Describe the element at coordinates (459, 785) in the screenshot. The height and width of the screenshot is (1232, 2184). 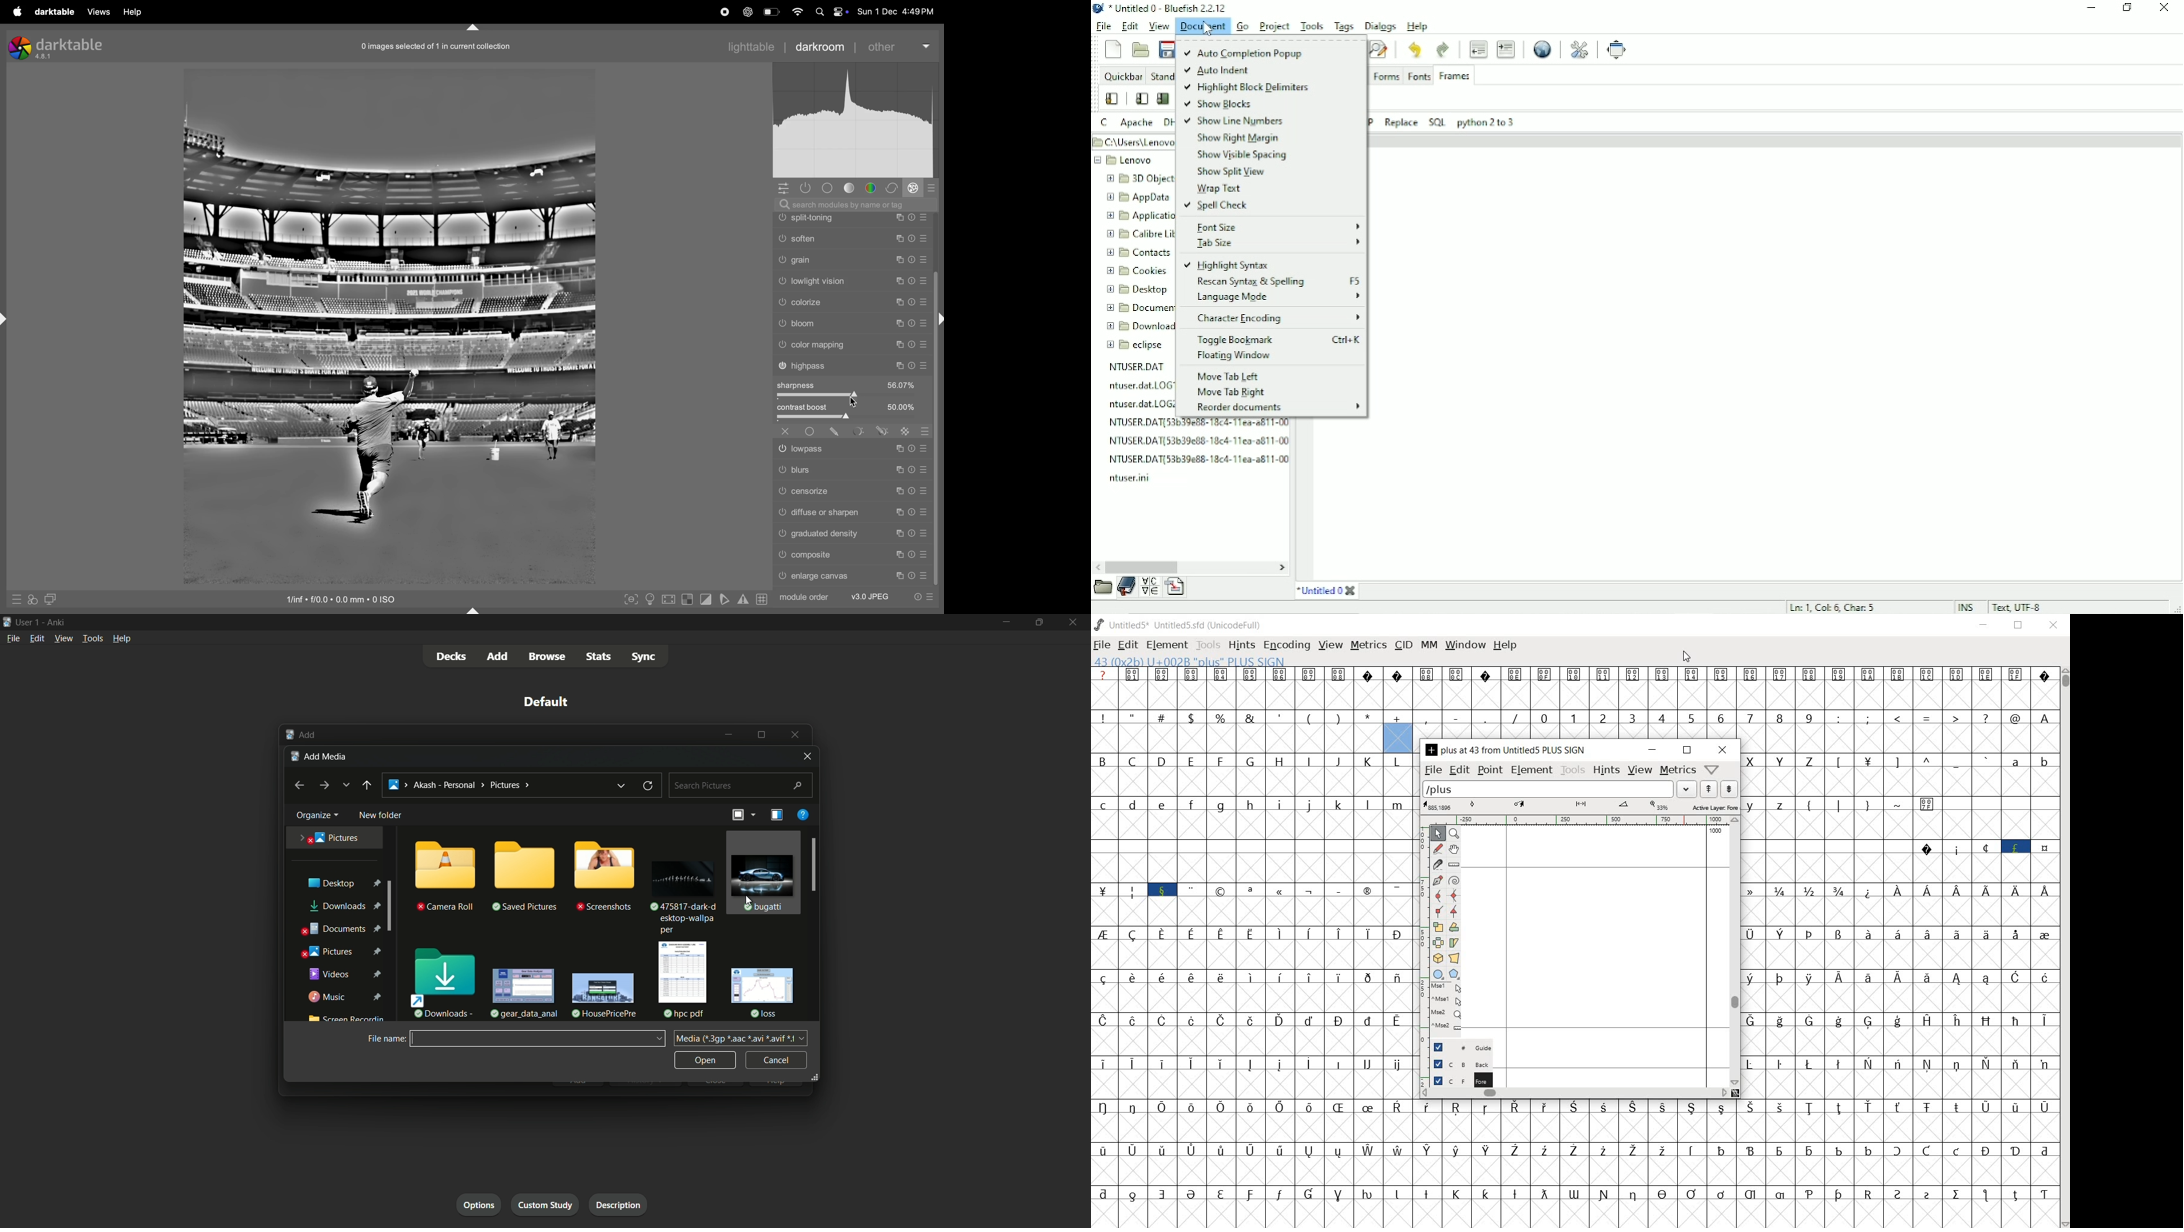
I see `> Akash - Personal > Pictures >` at that location.